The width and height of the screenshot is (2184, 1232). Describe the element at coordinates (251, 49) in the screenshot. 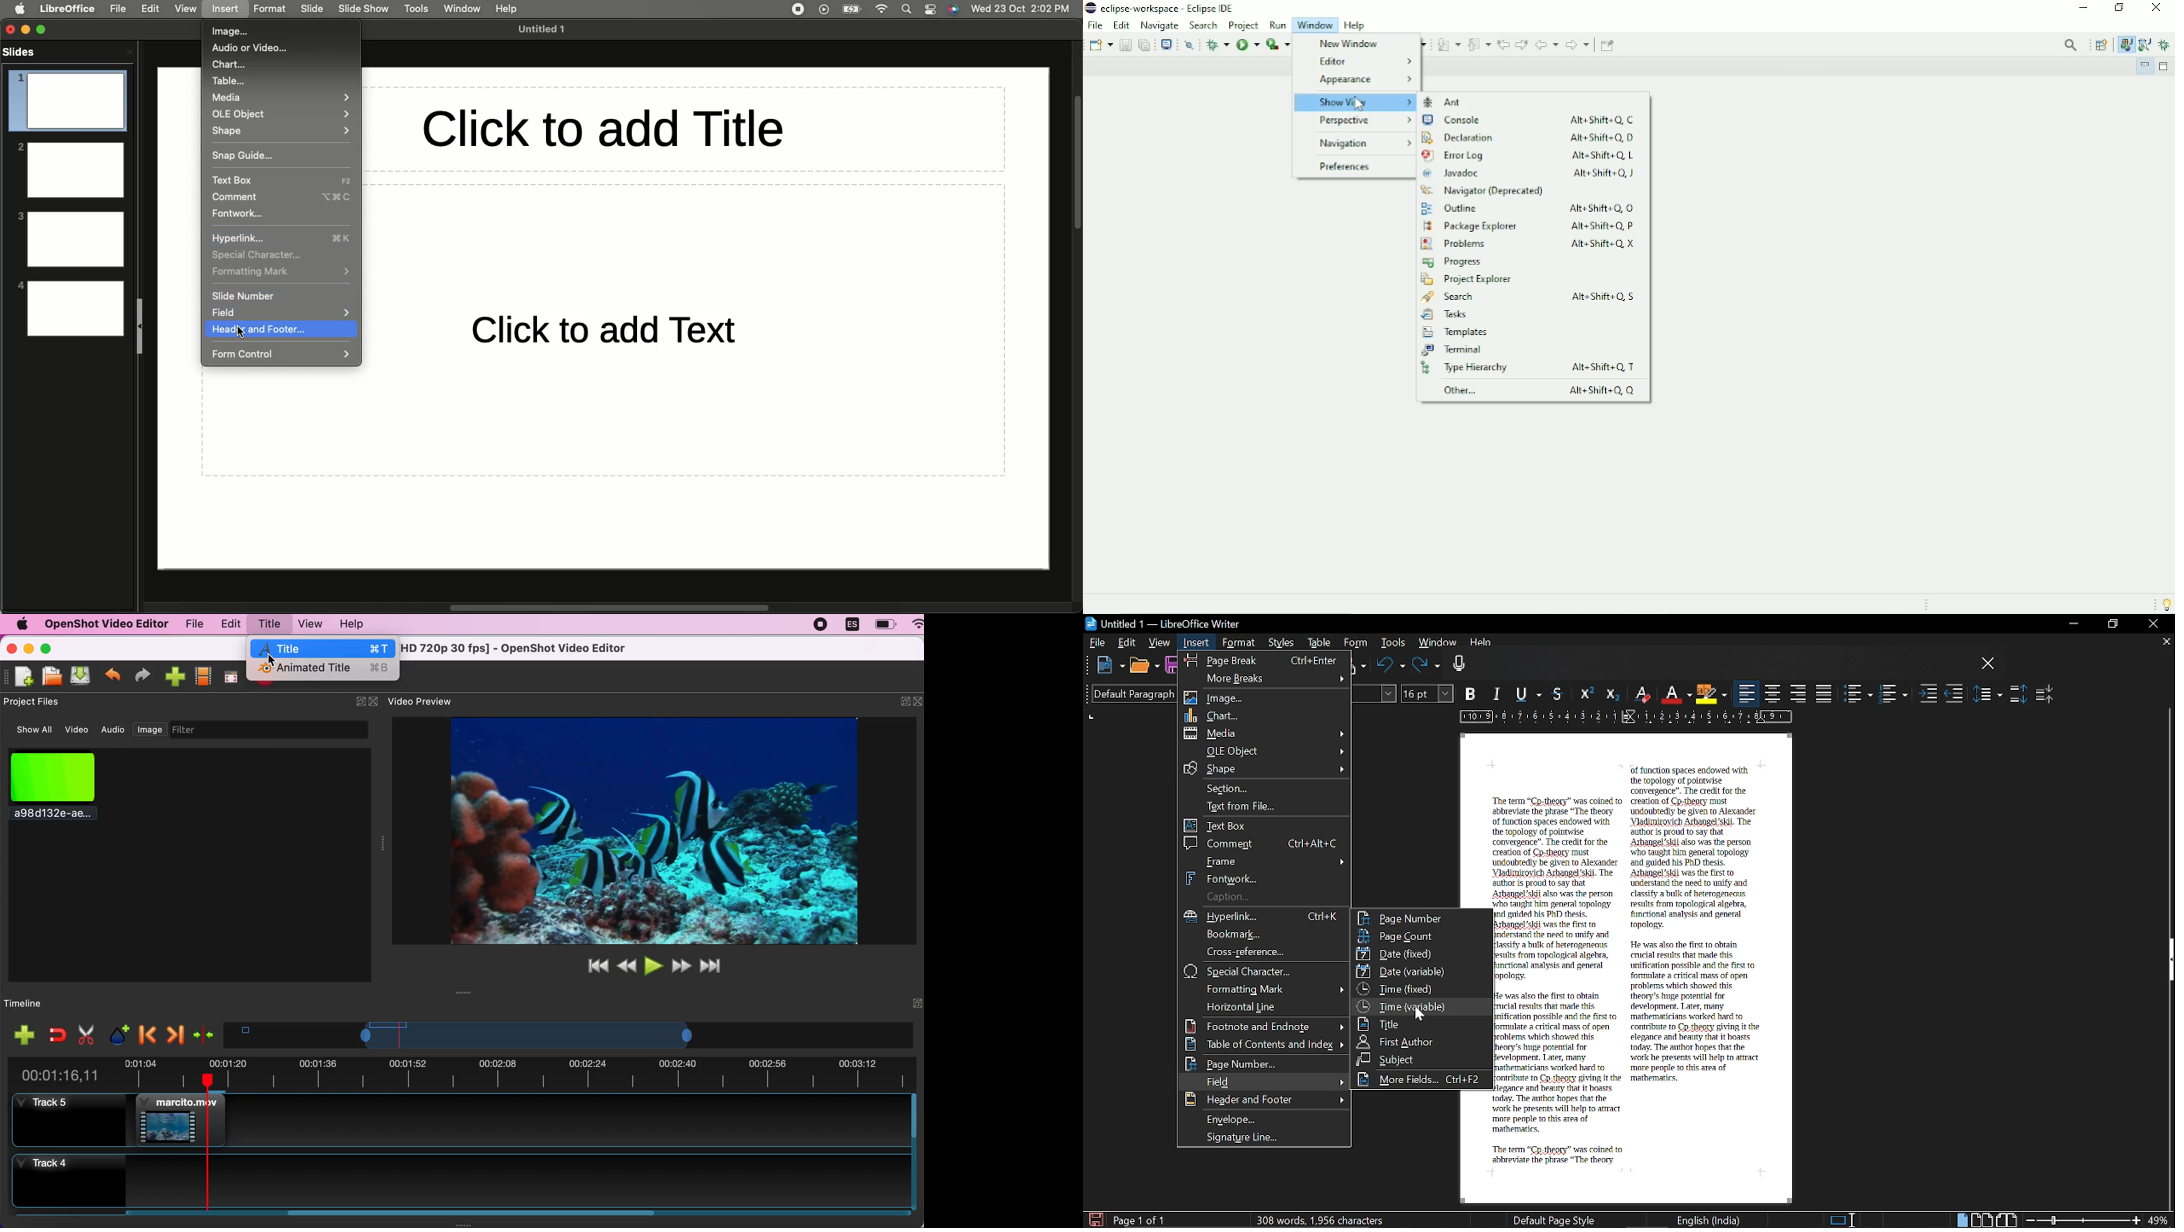

I see `Audio or video` at that location.